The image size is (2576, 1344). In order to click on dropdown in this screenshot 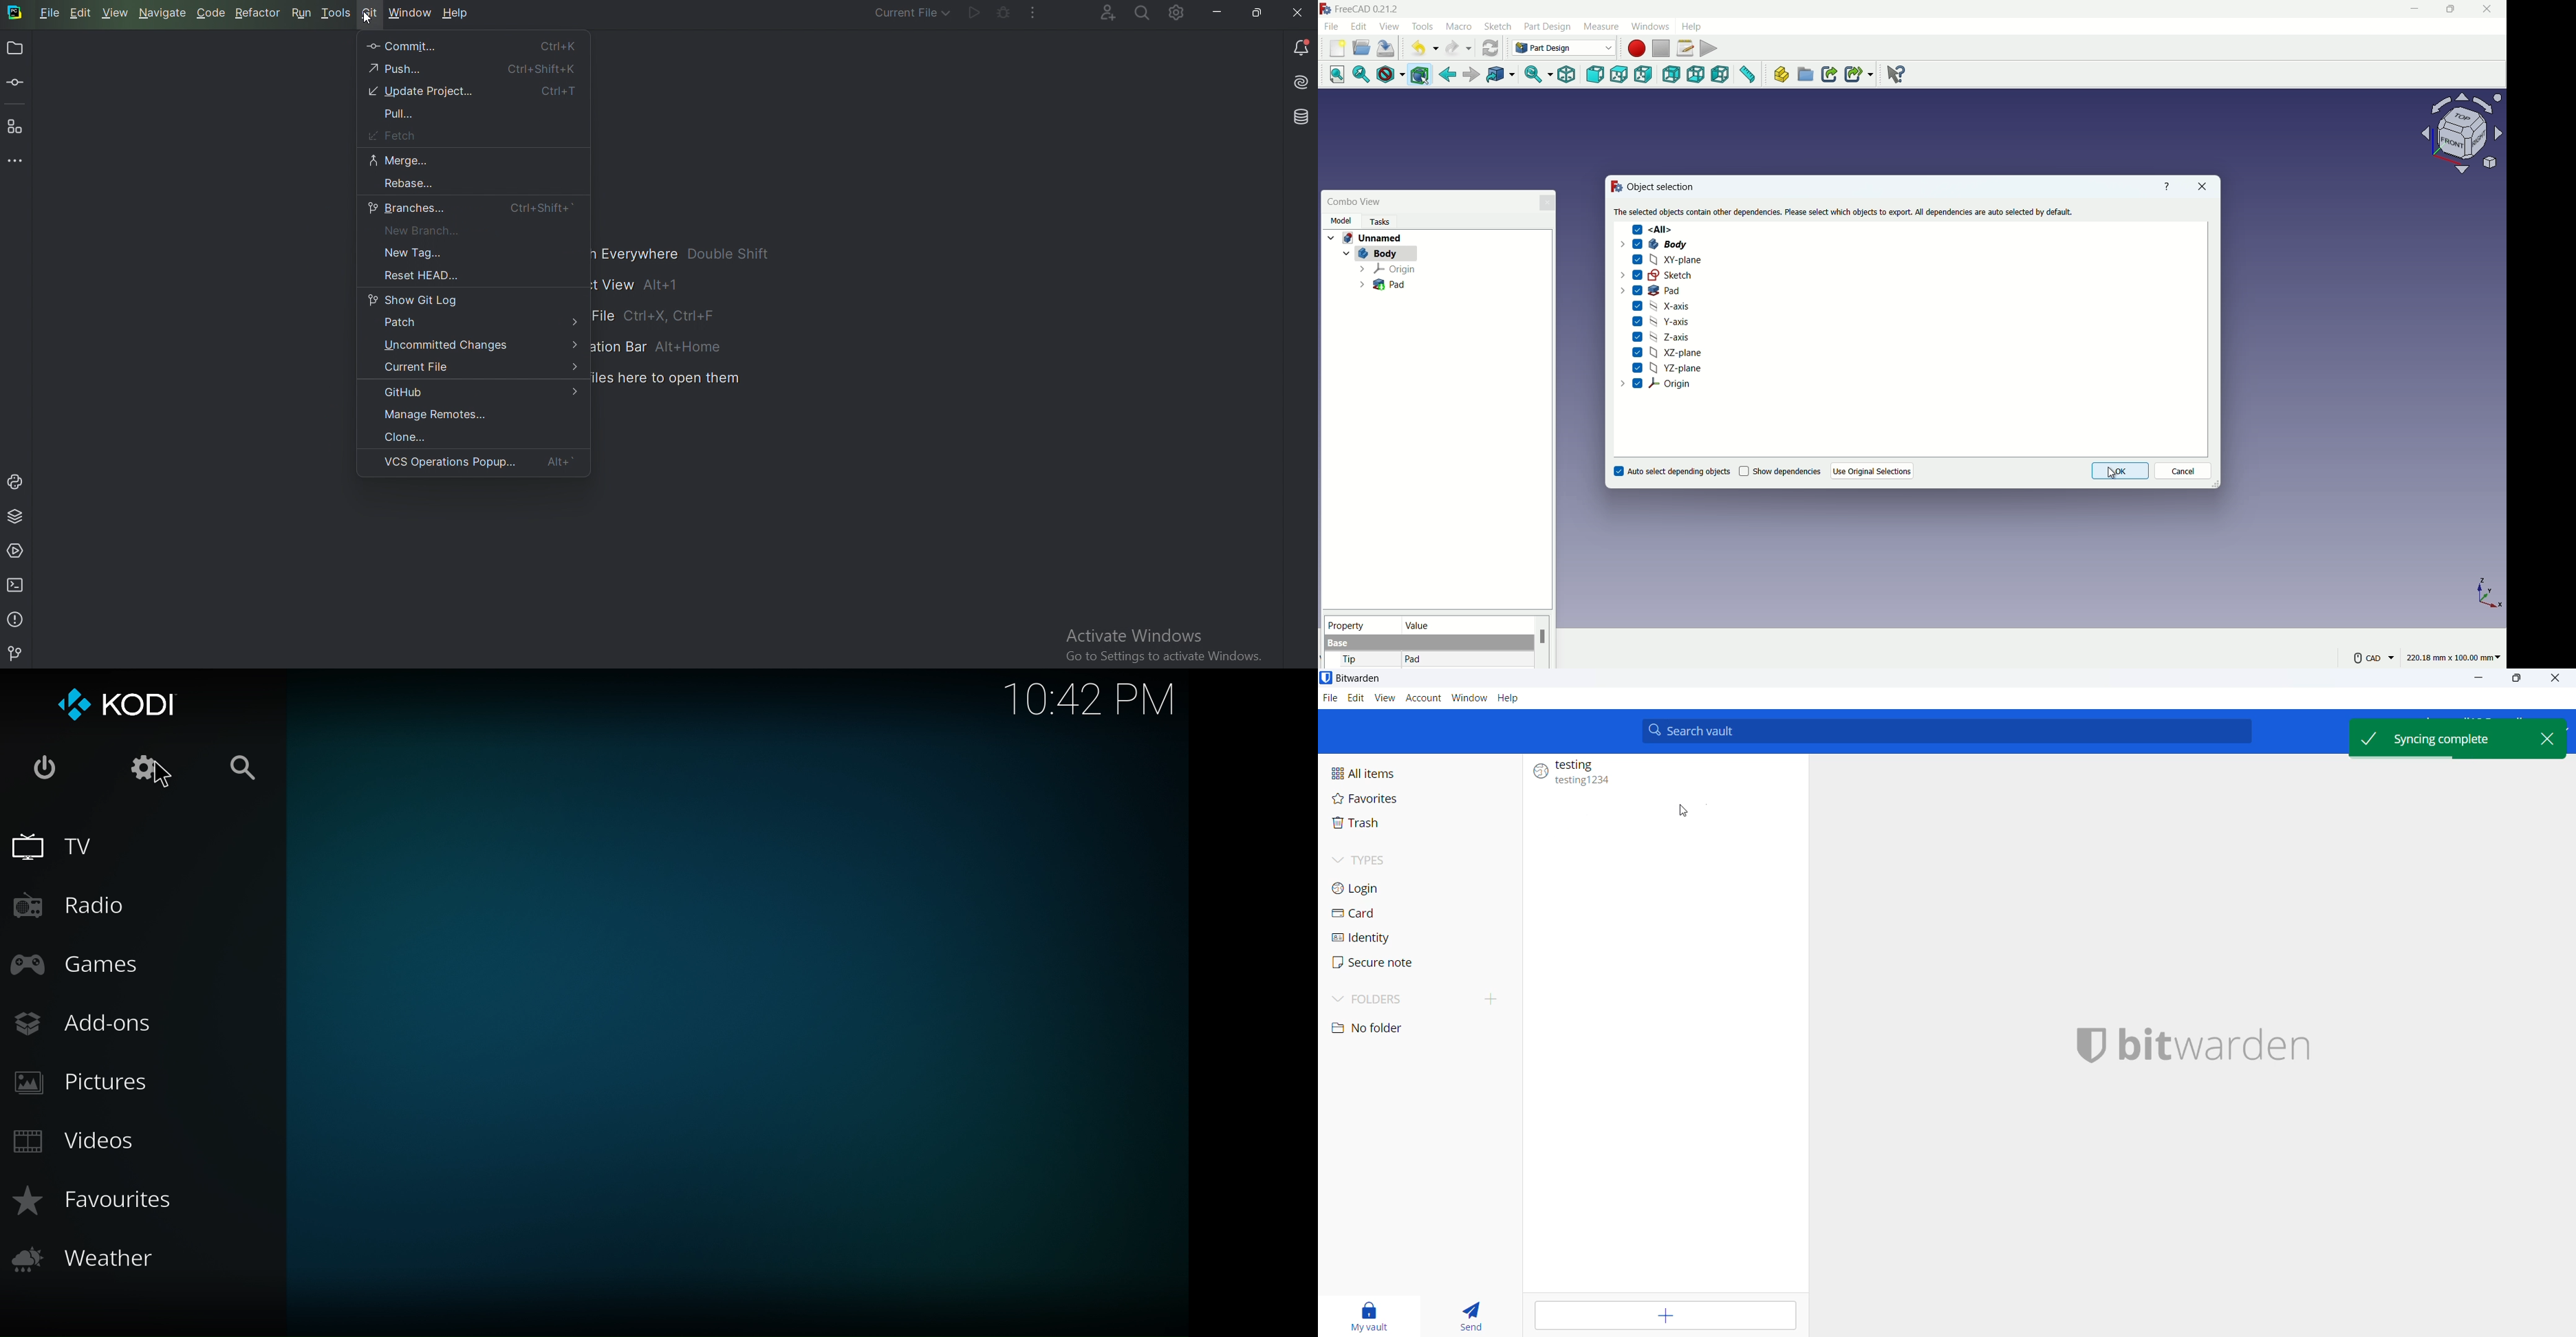, I will do `click(1621, 290)`.